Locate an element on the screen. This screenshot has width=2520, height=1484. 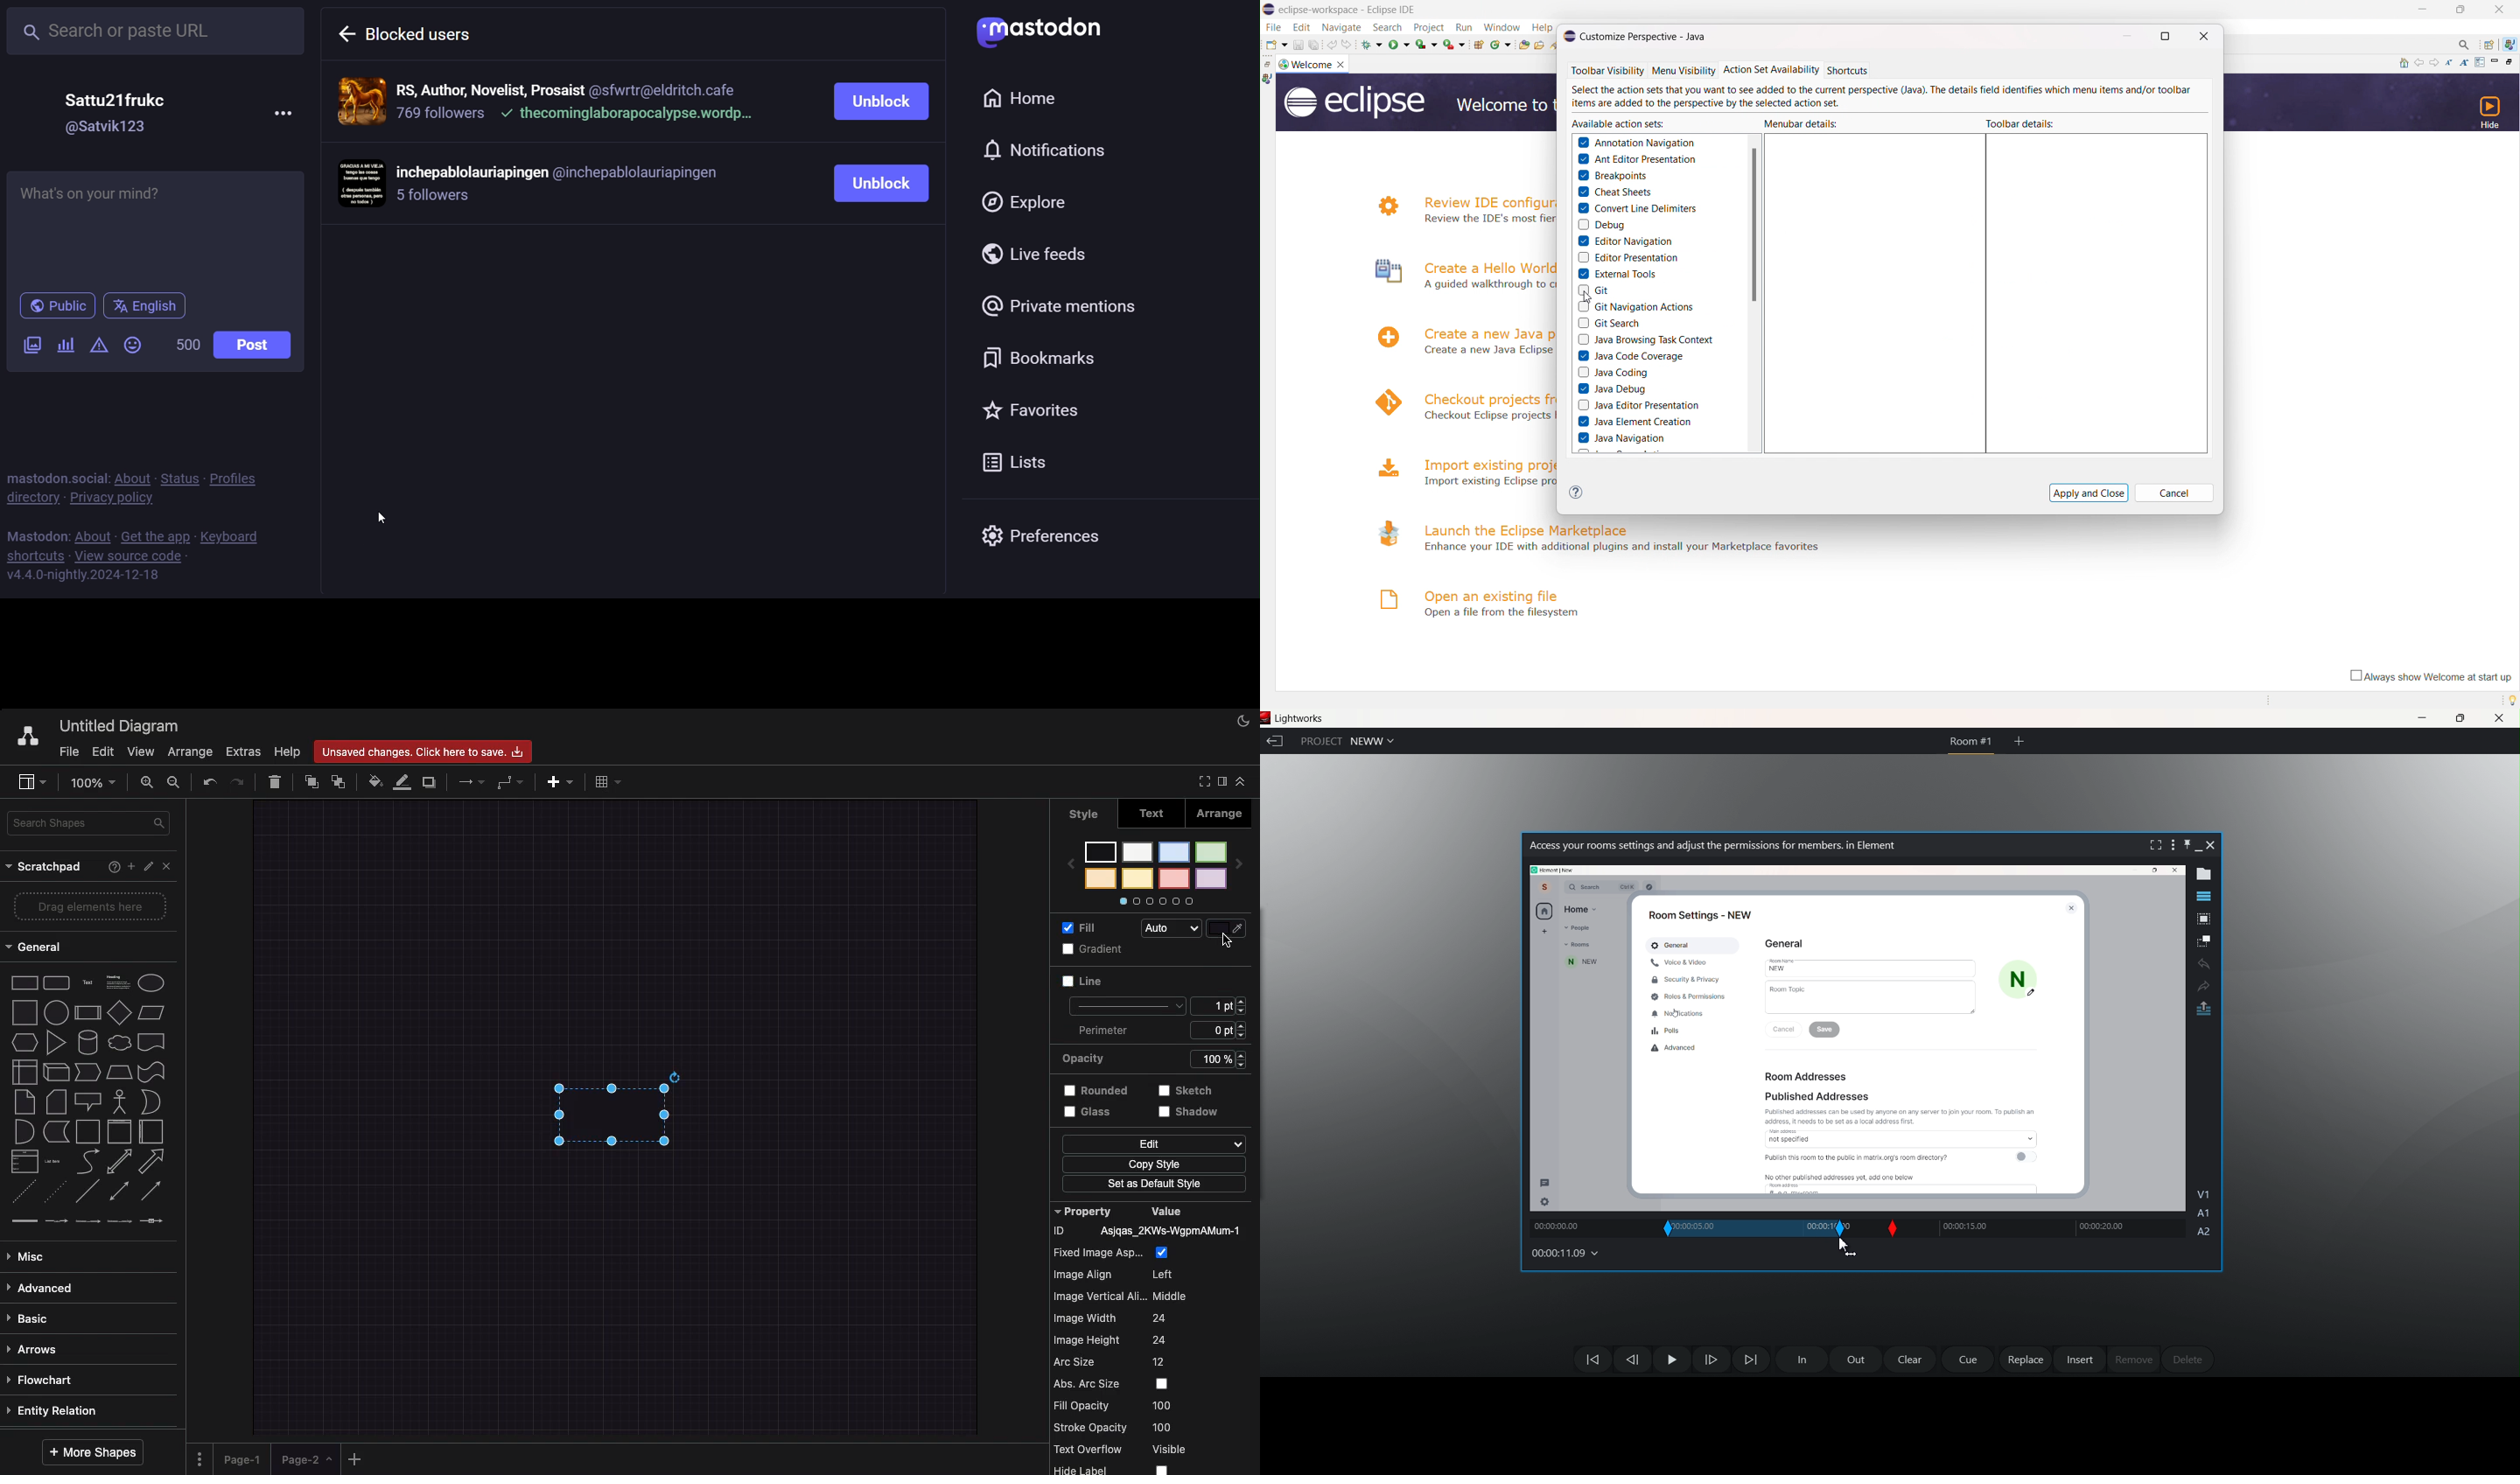
Misc is located at coordinates (31, 1252).